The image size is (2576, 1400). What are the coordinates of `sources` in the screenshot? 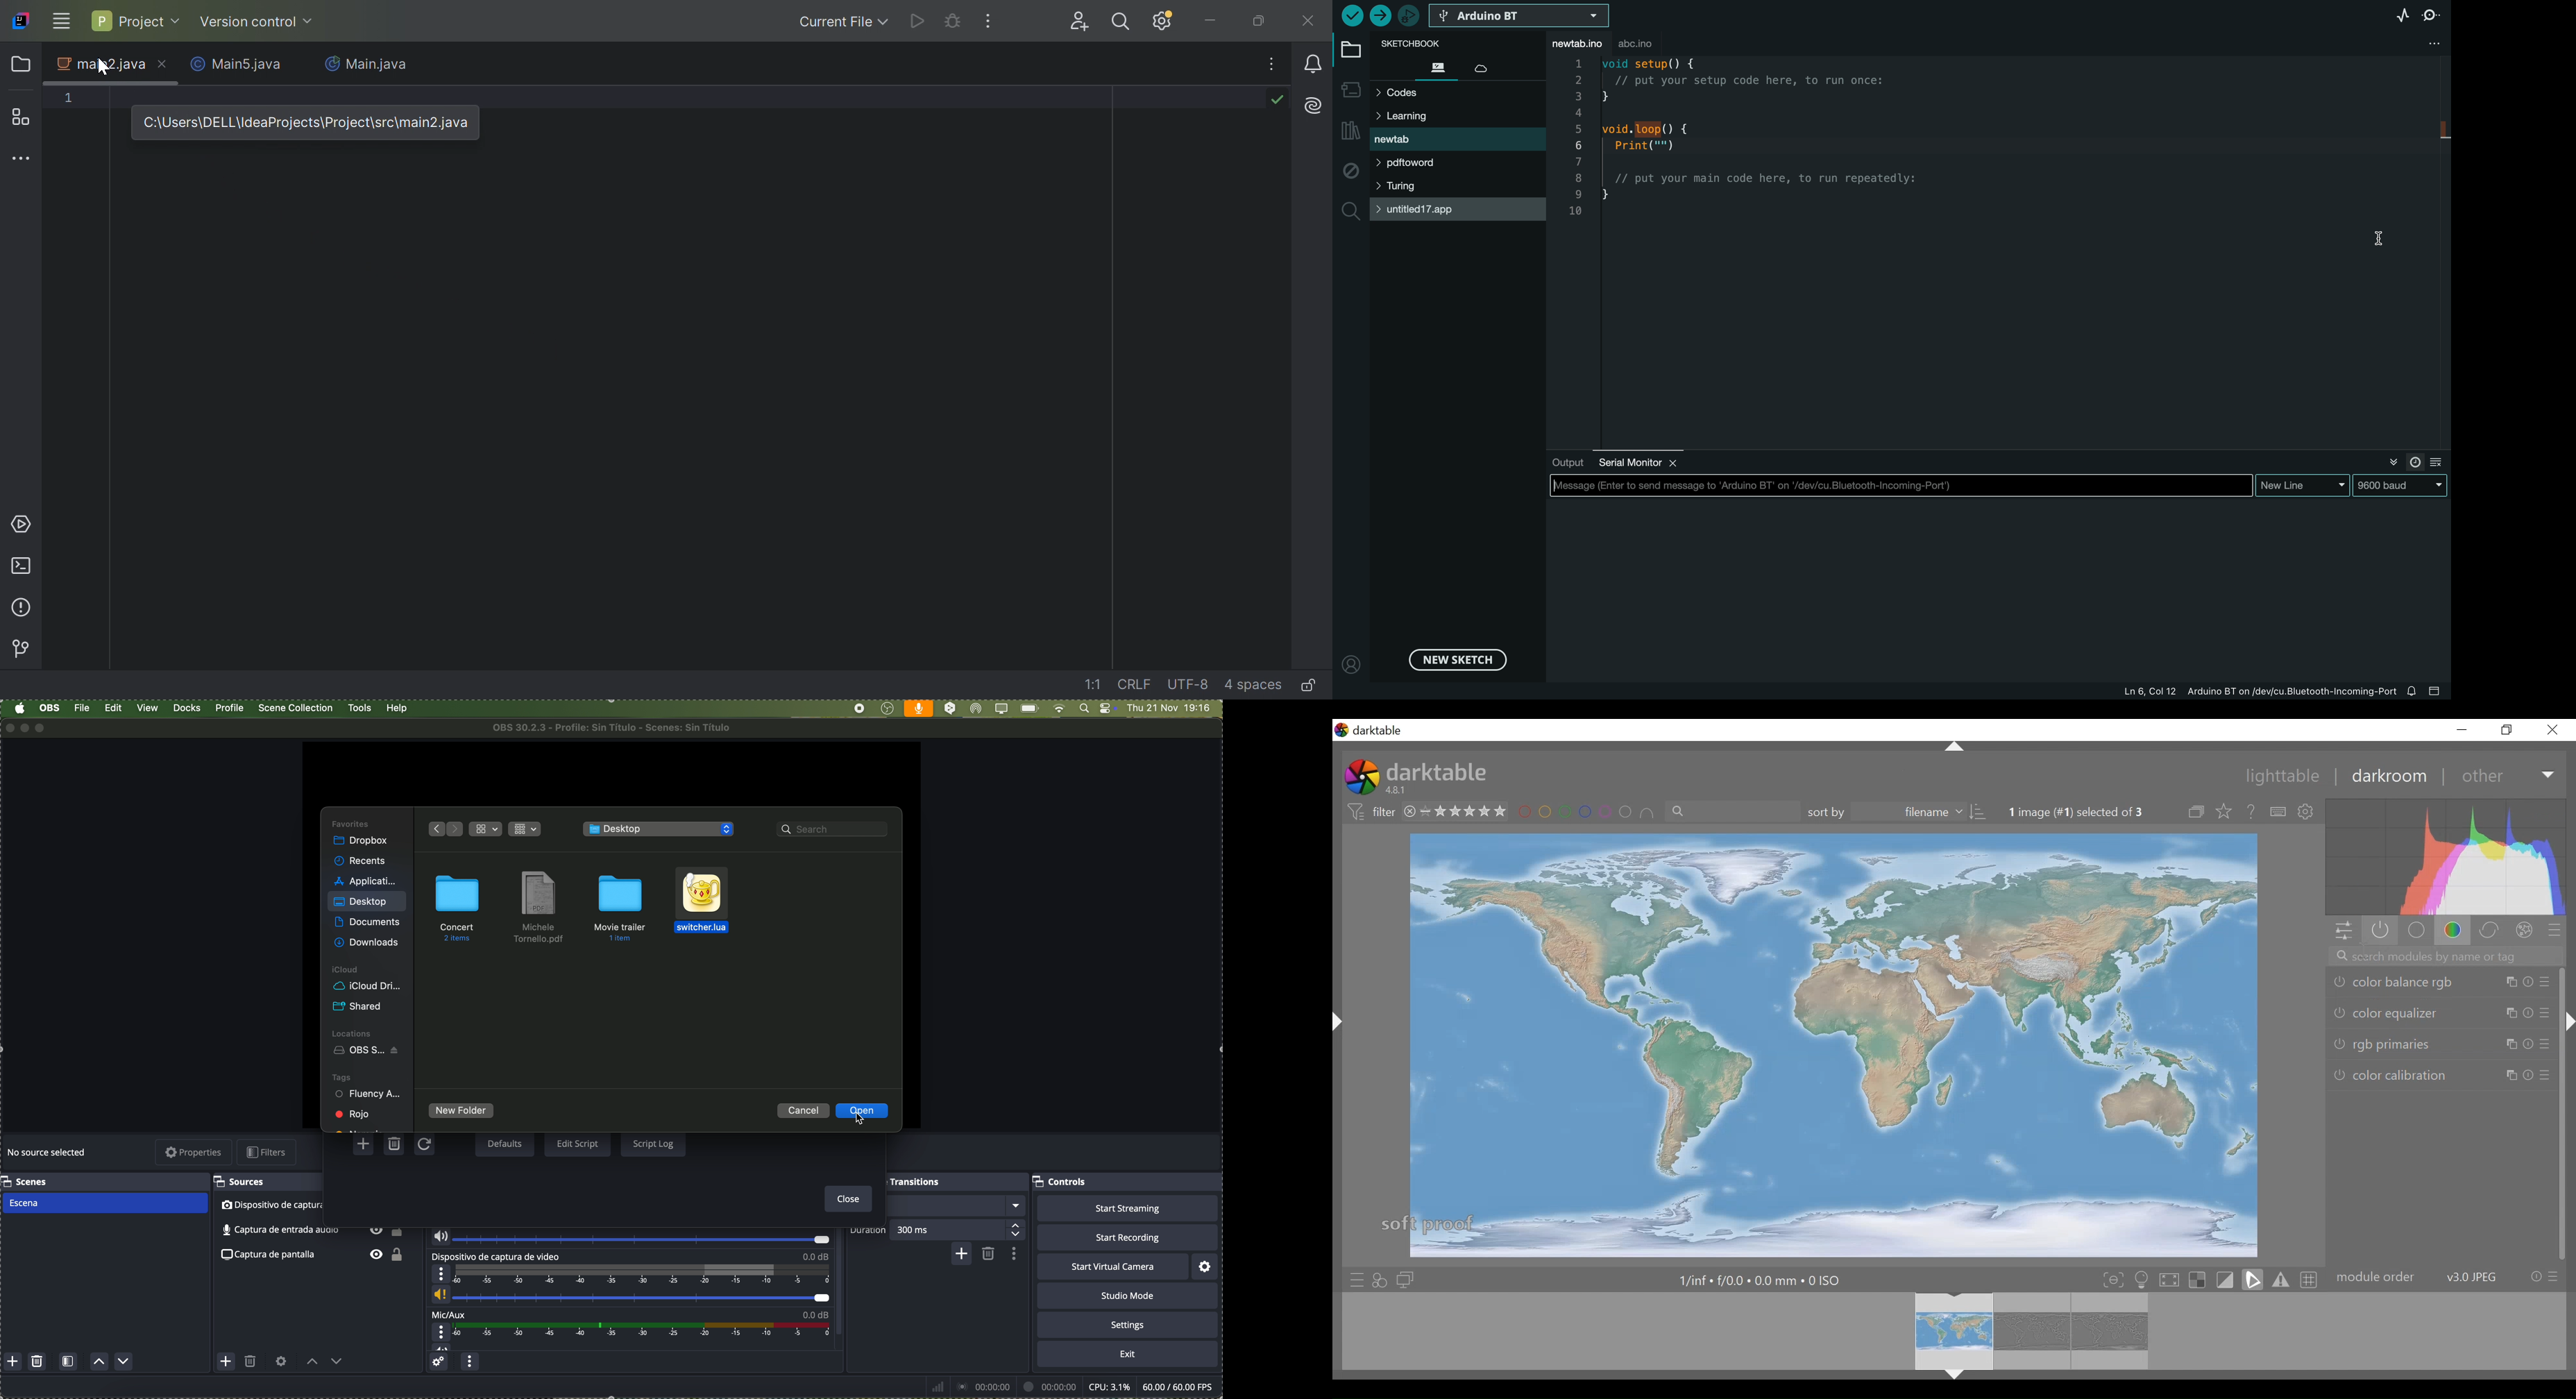 It's located at (243, 1182).